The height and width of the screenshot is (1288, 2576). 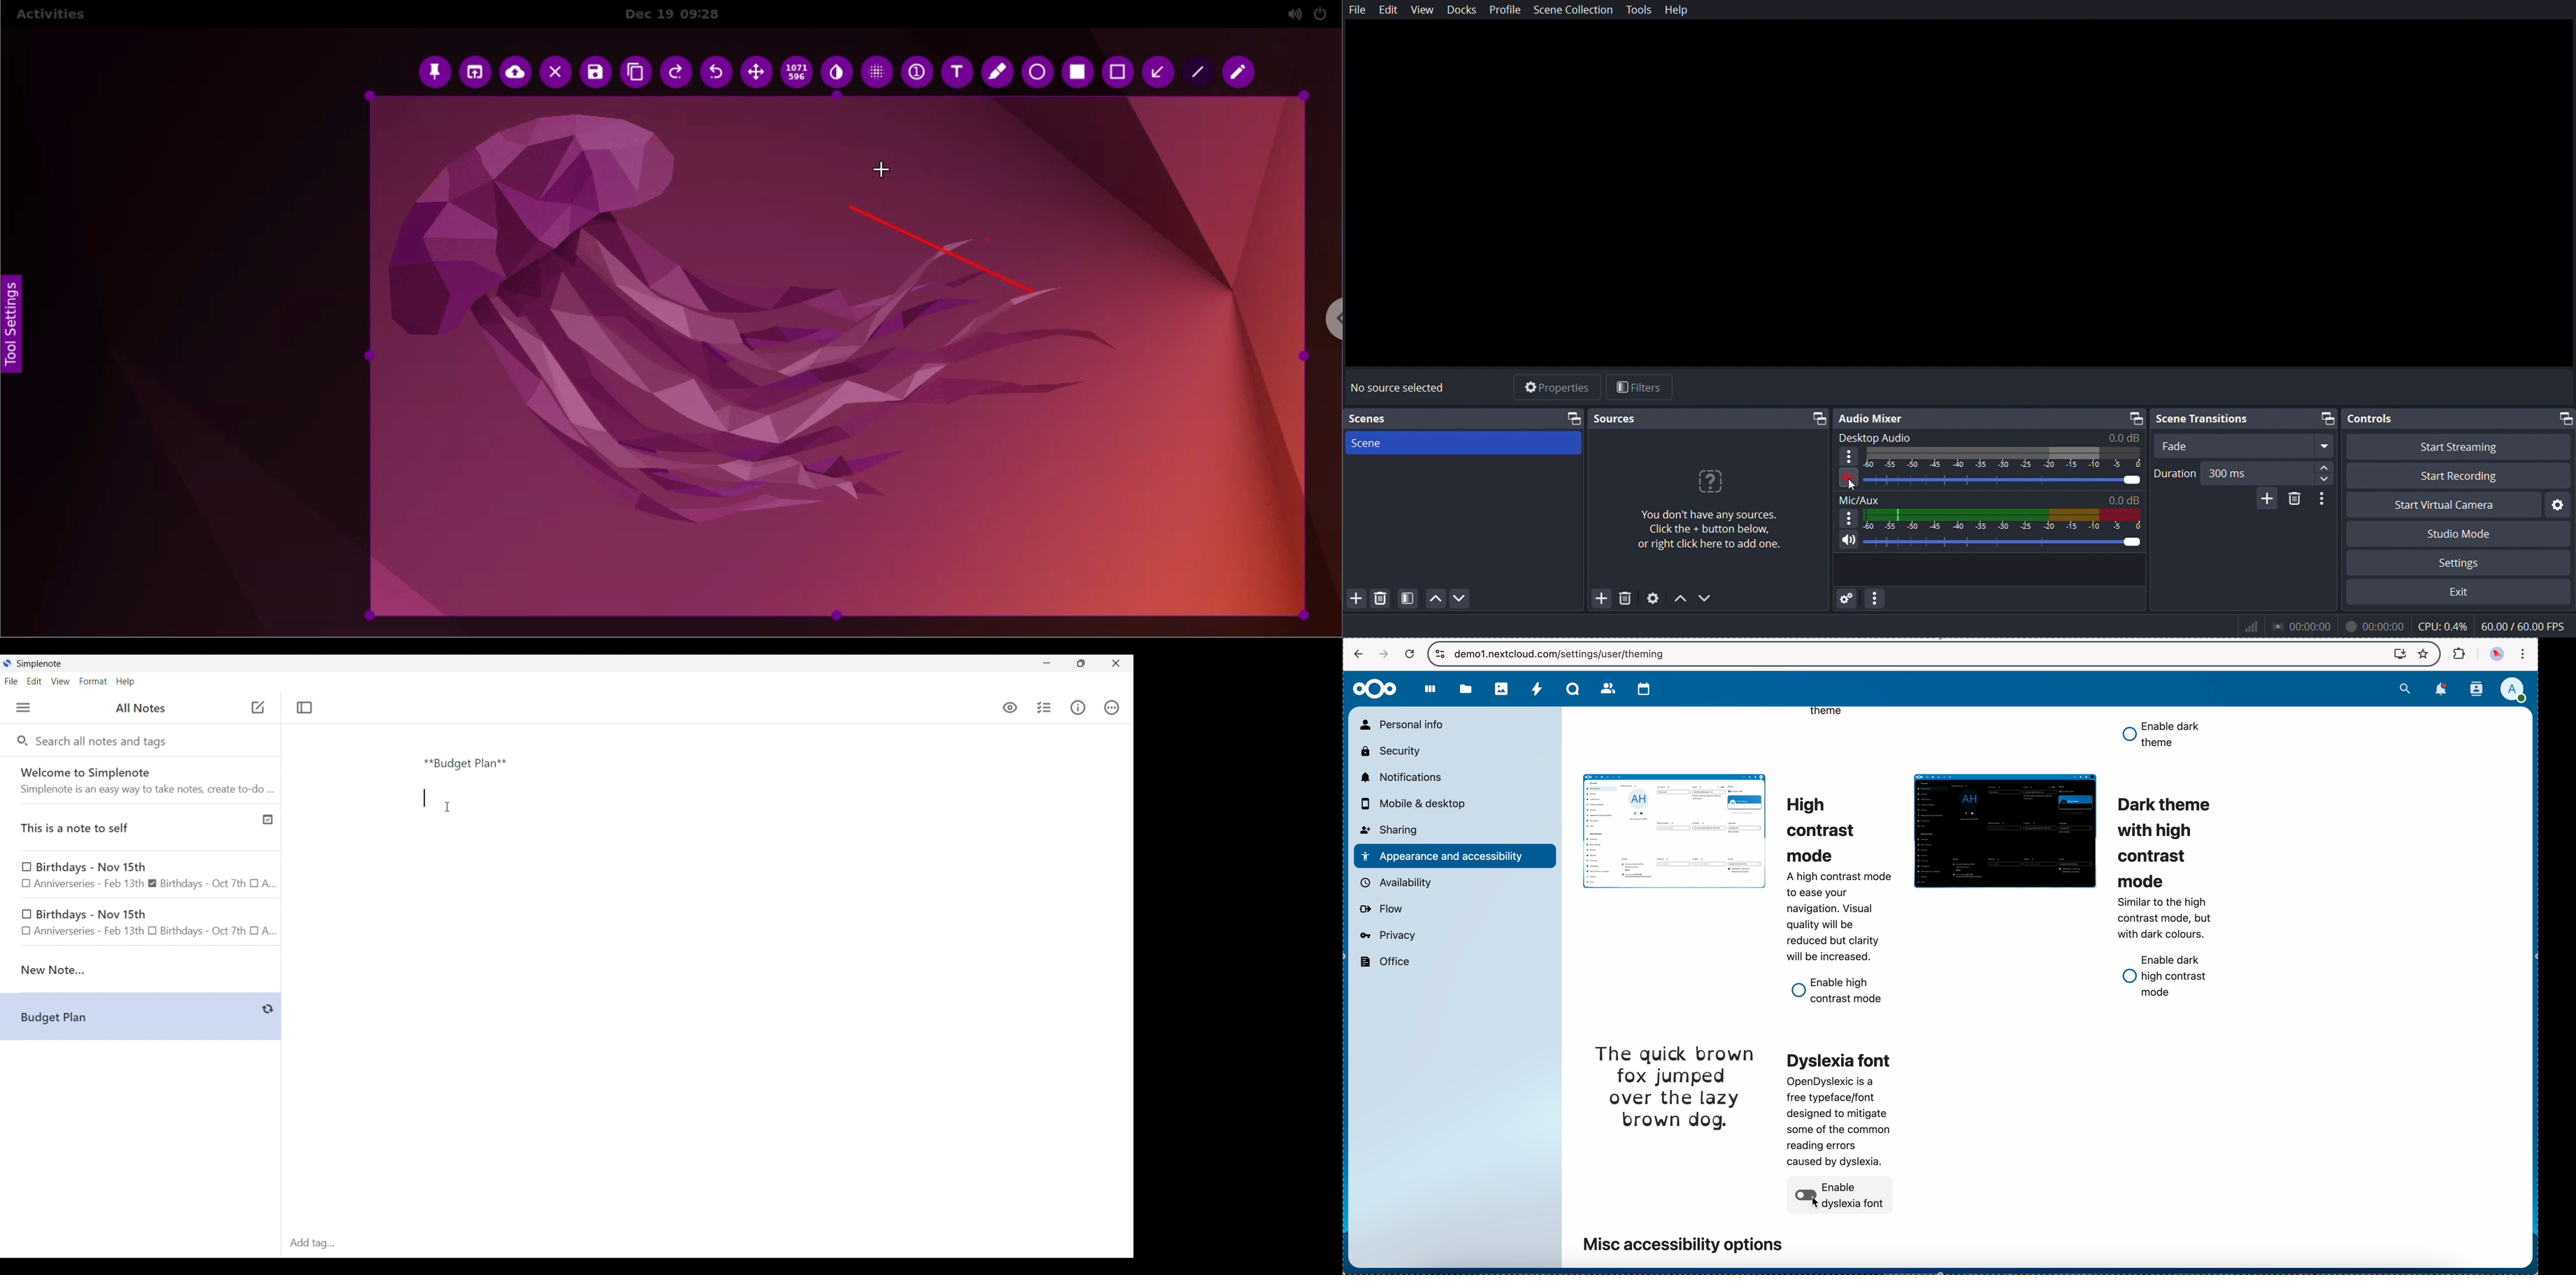 What do you see at coordinates (2461, 476) in the screenshot?
I see `start recording` at bounding box center [2461, 476].